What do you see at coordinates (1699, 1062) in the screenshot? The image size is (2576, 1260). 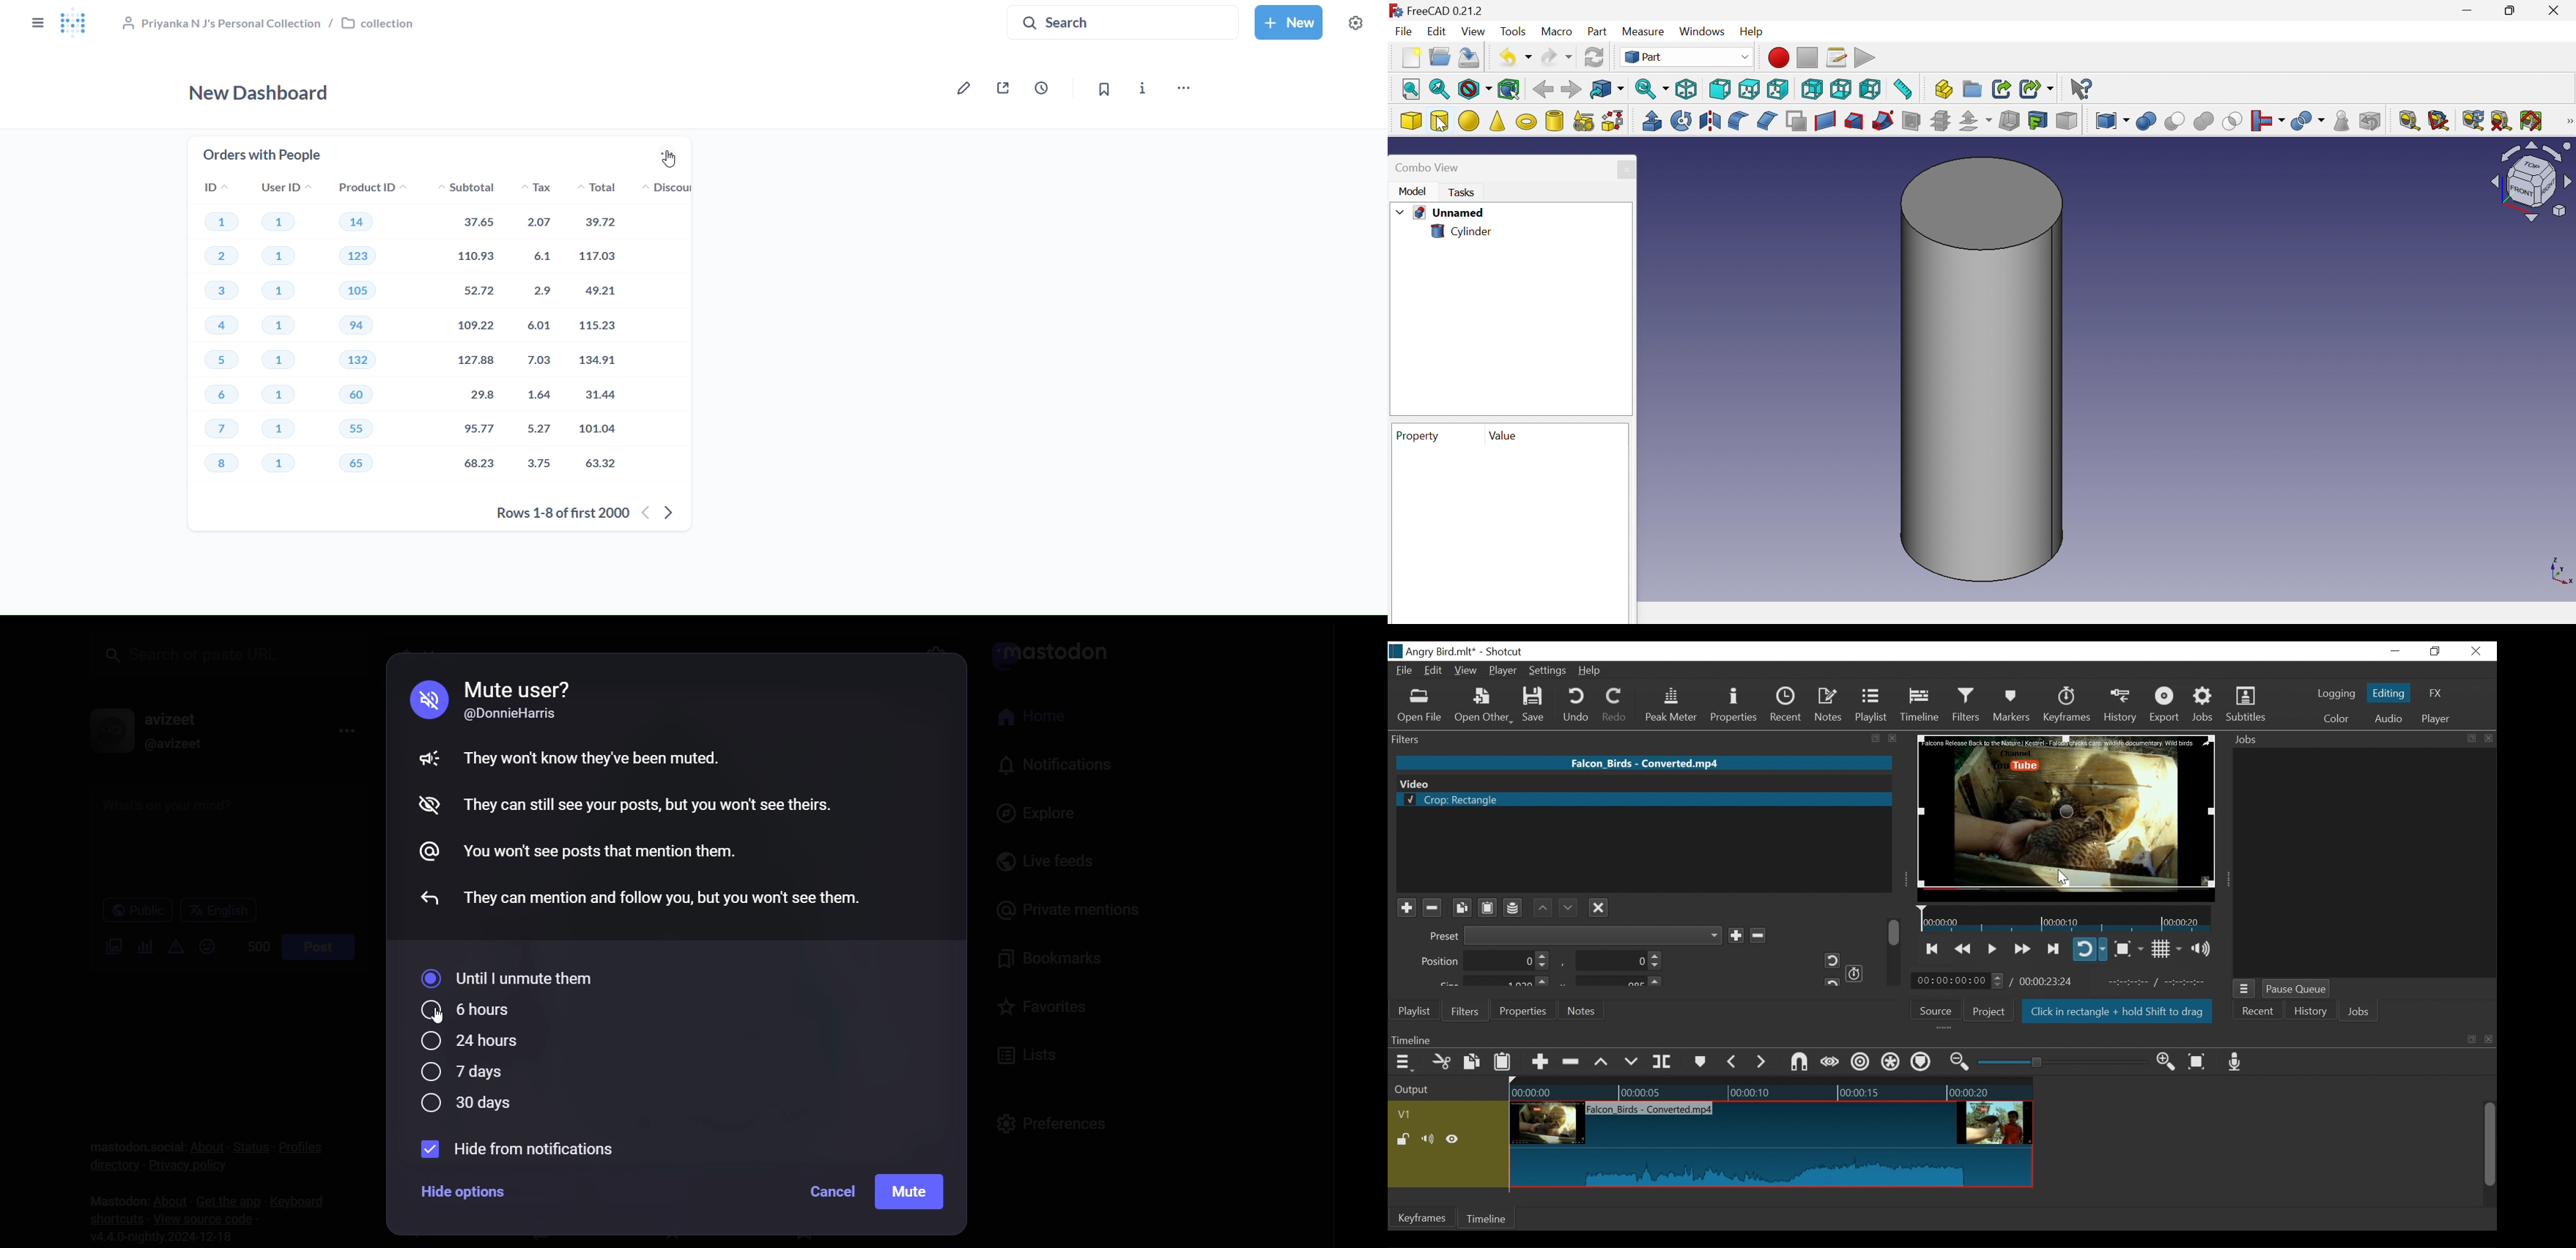 I see `Markers` at bounding box center [1699, 1062].